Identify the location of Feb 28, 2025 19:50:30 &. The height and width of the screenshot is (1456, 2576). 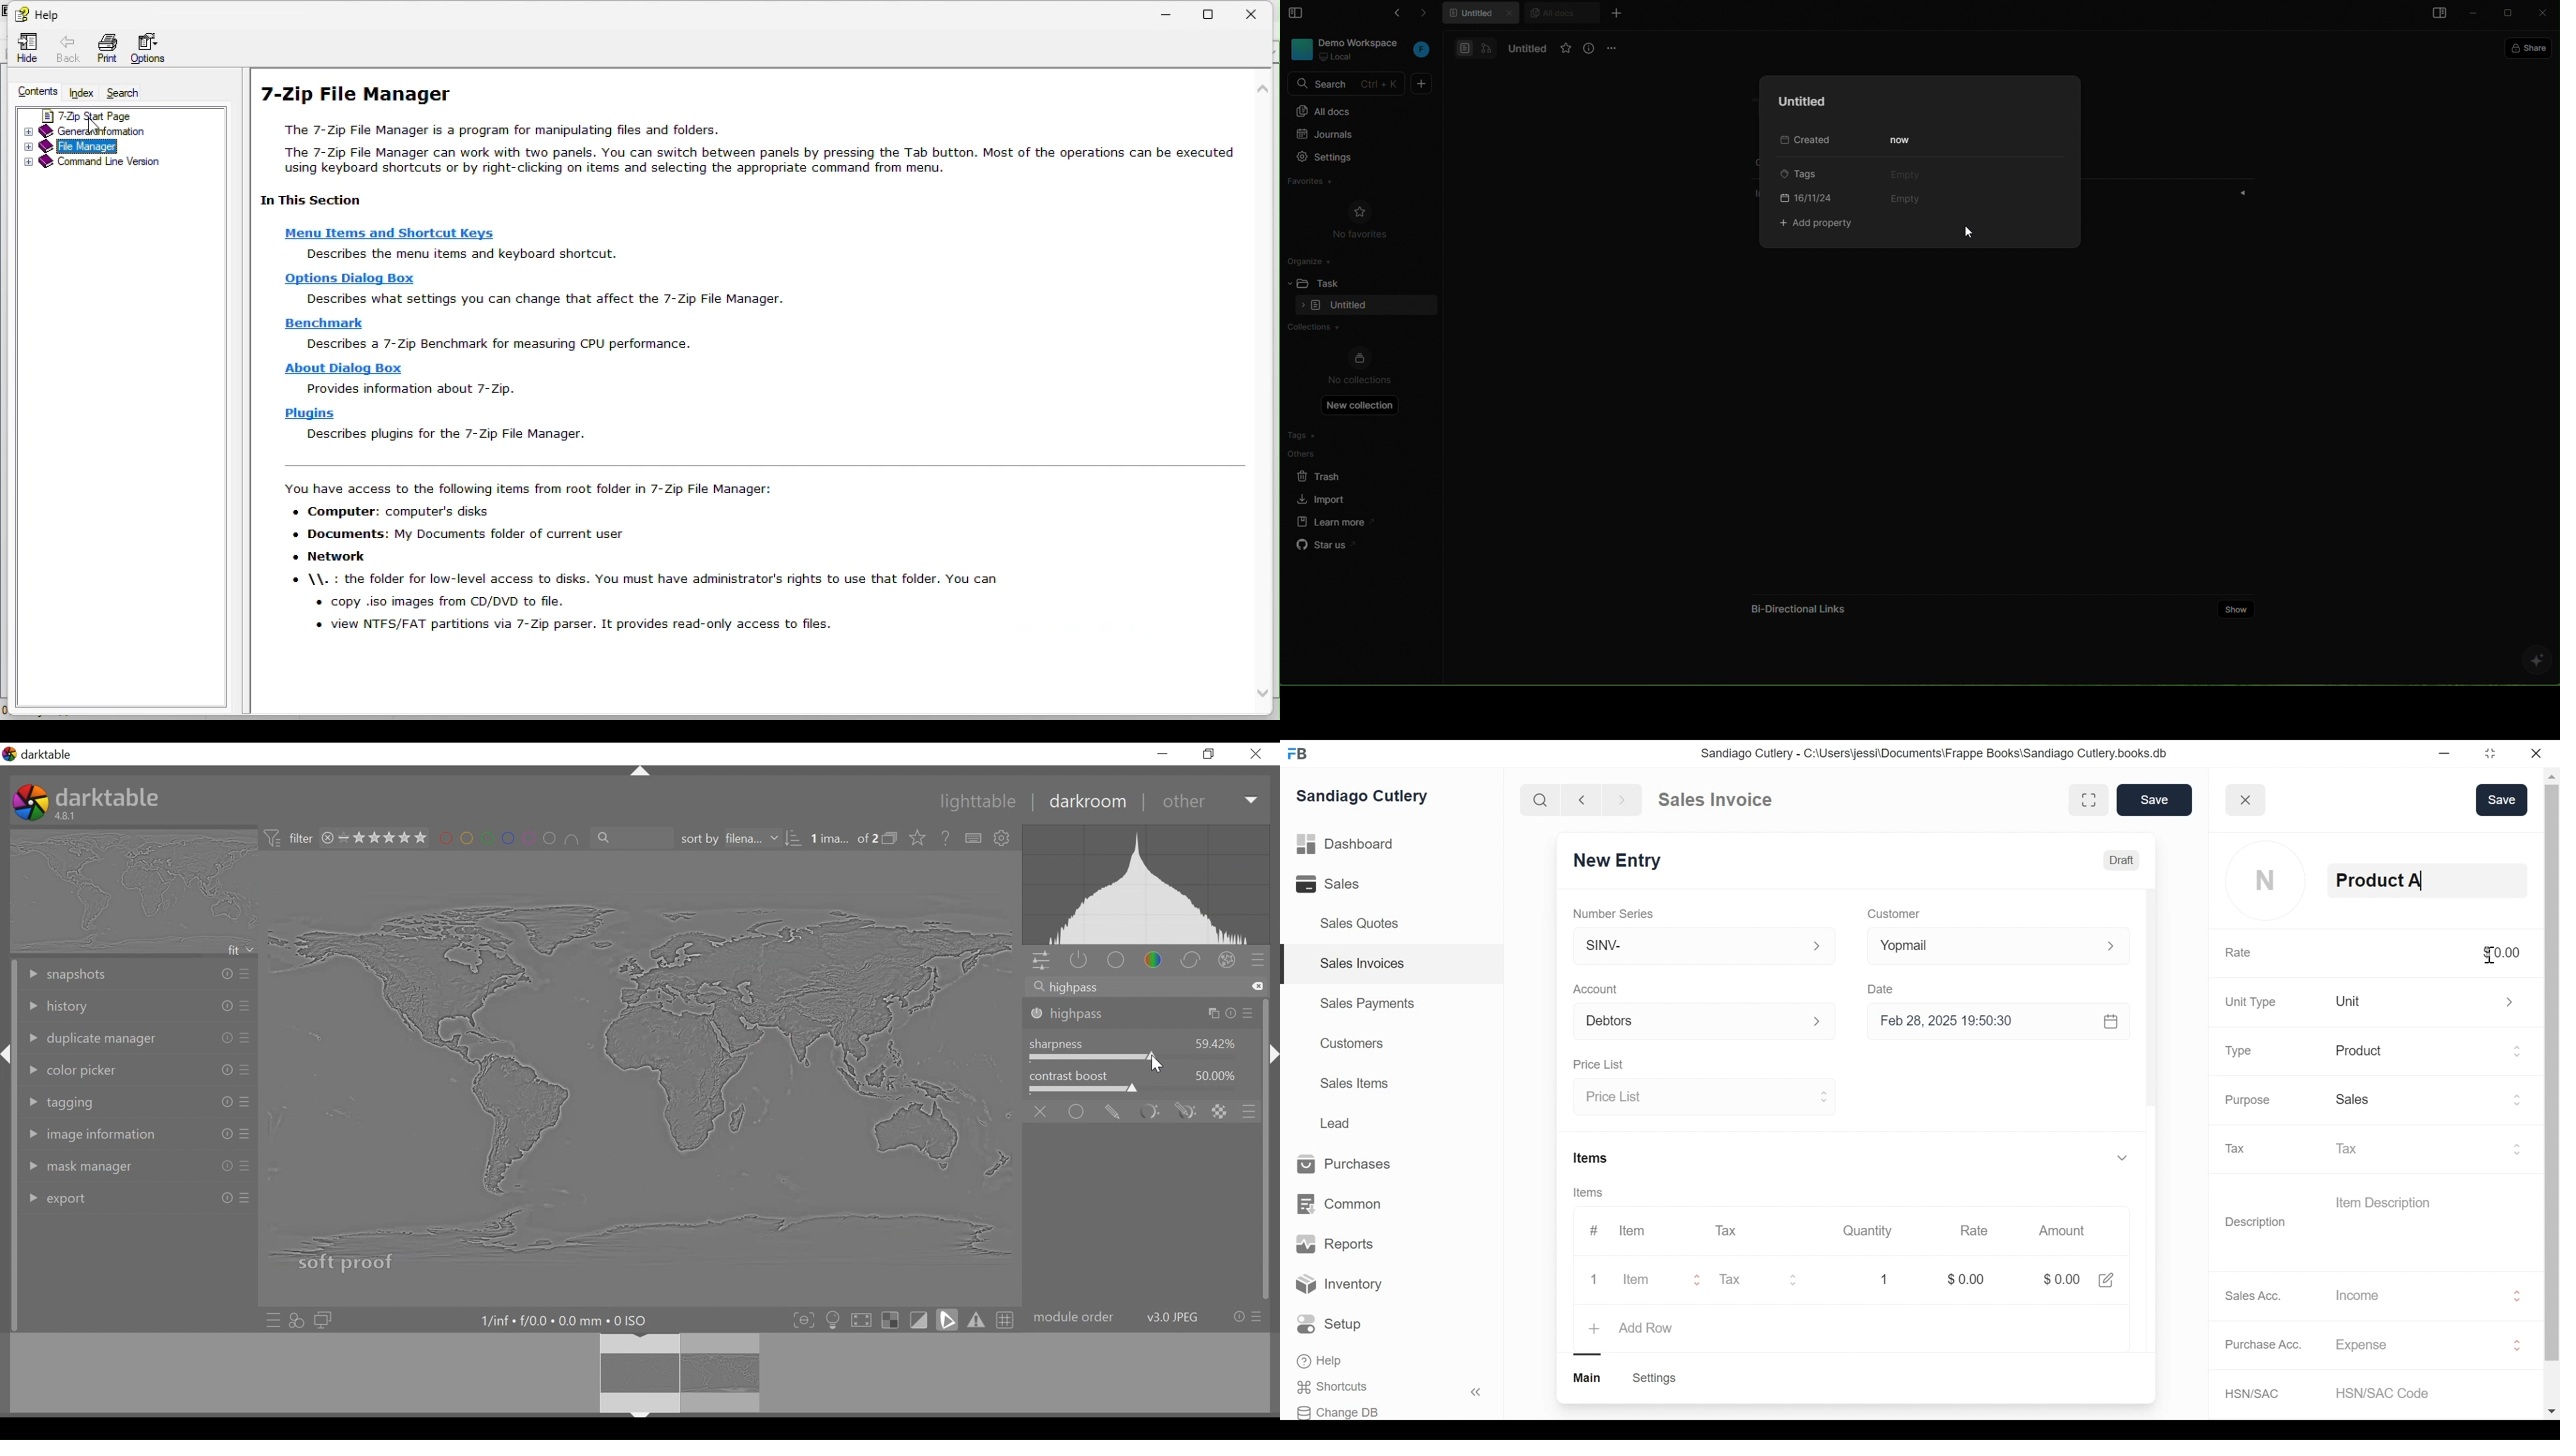
(2003, 1023).